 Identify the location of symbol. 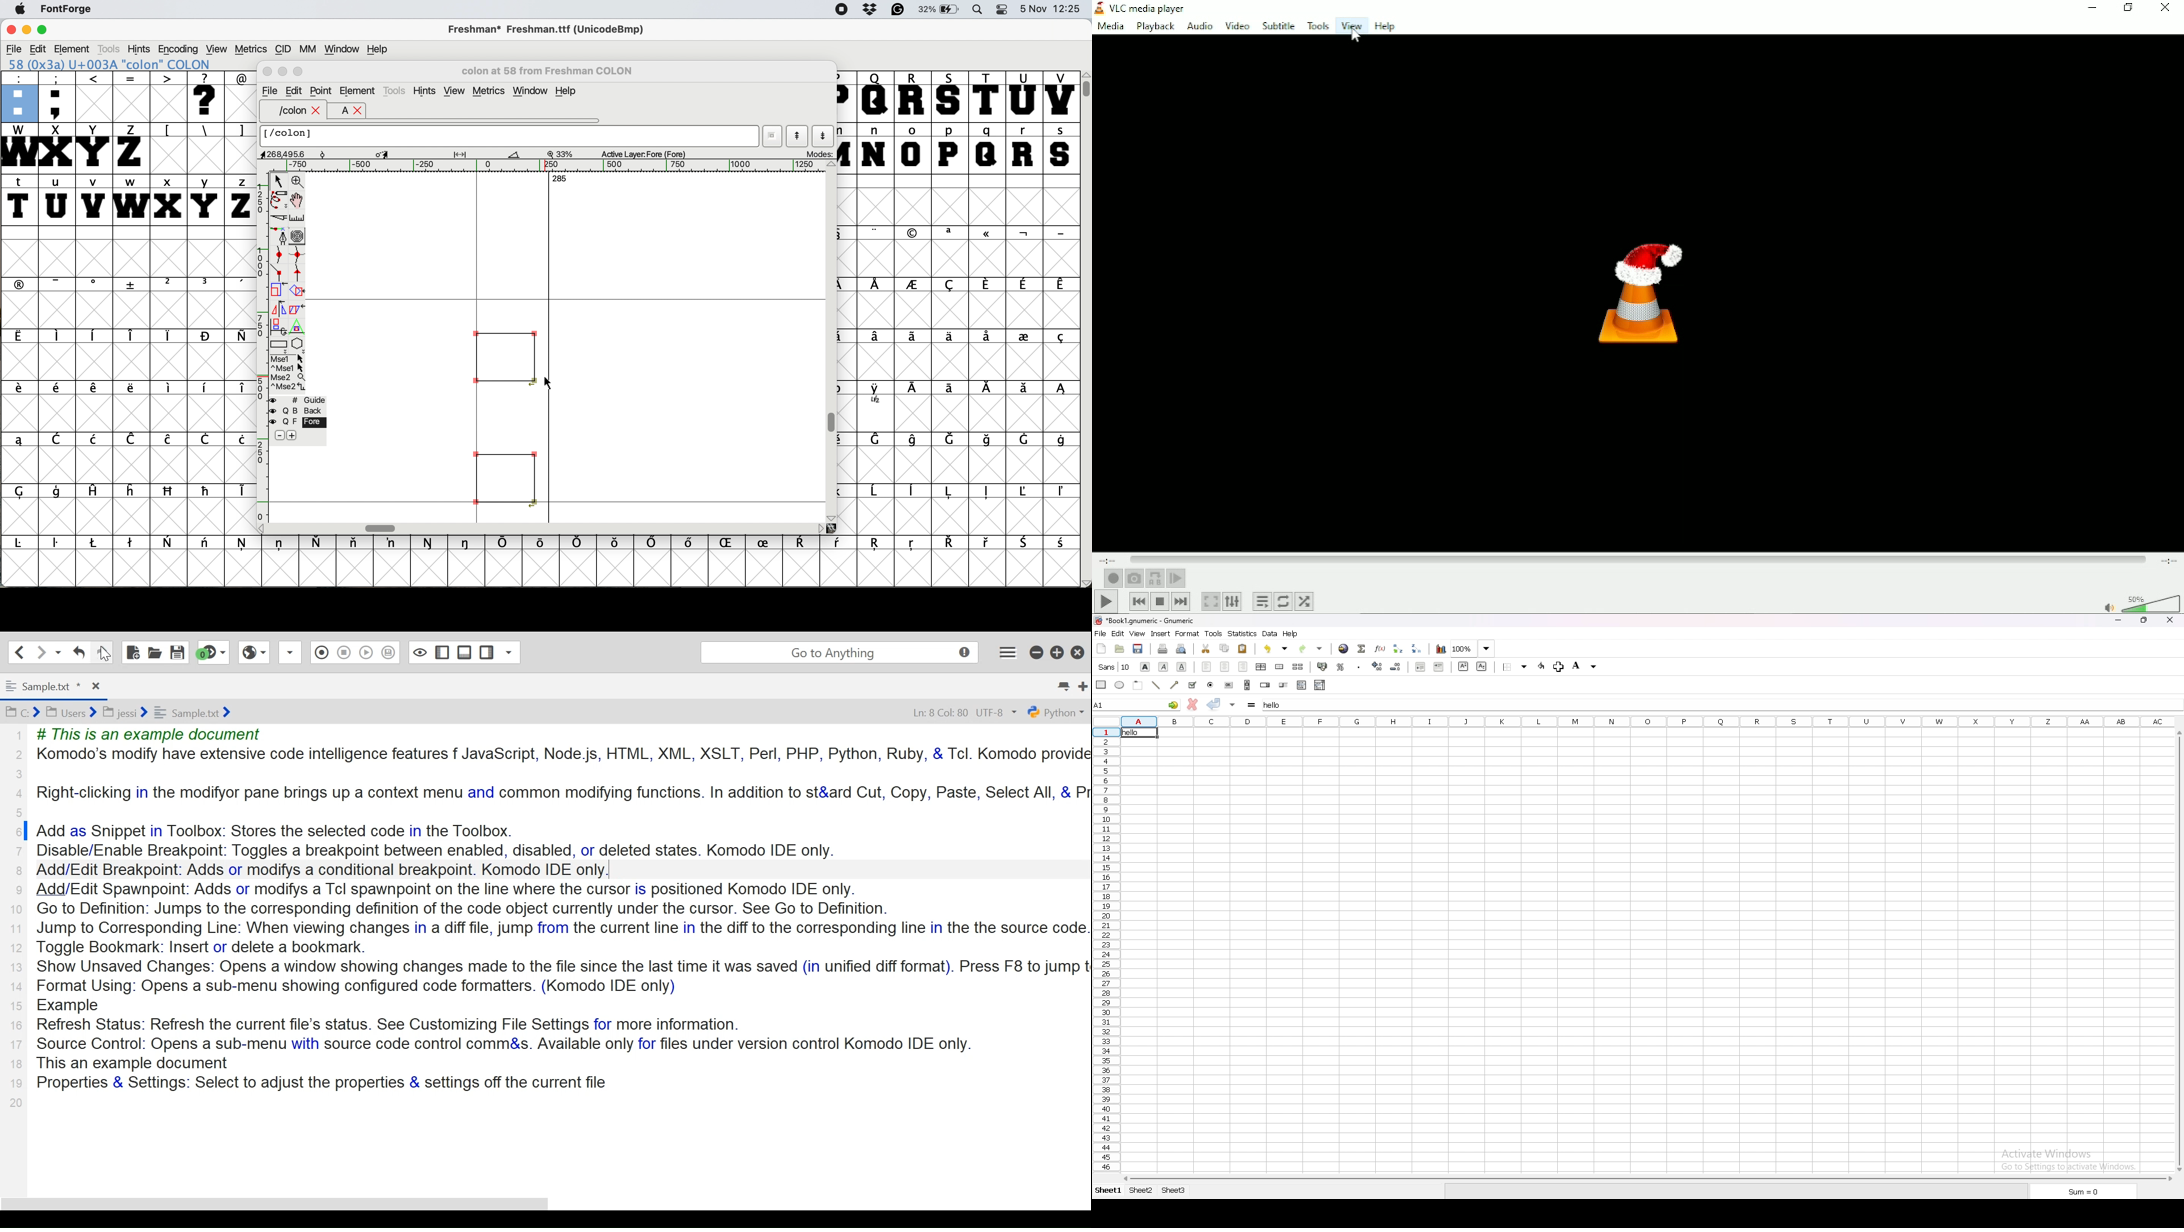
(692, 545).